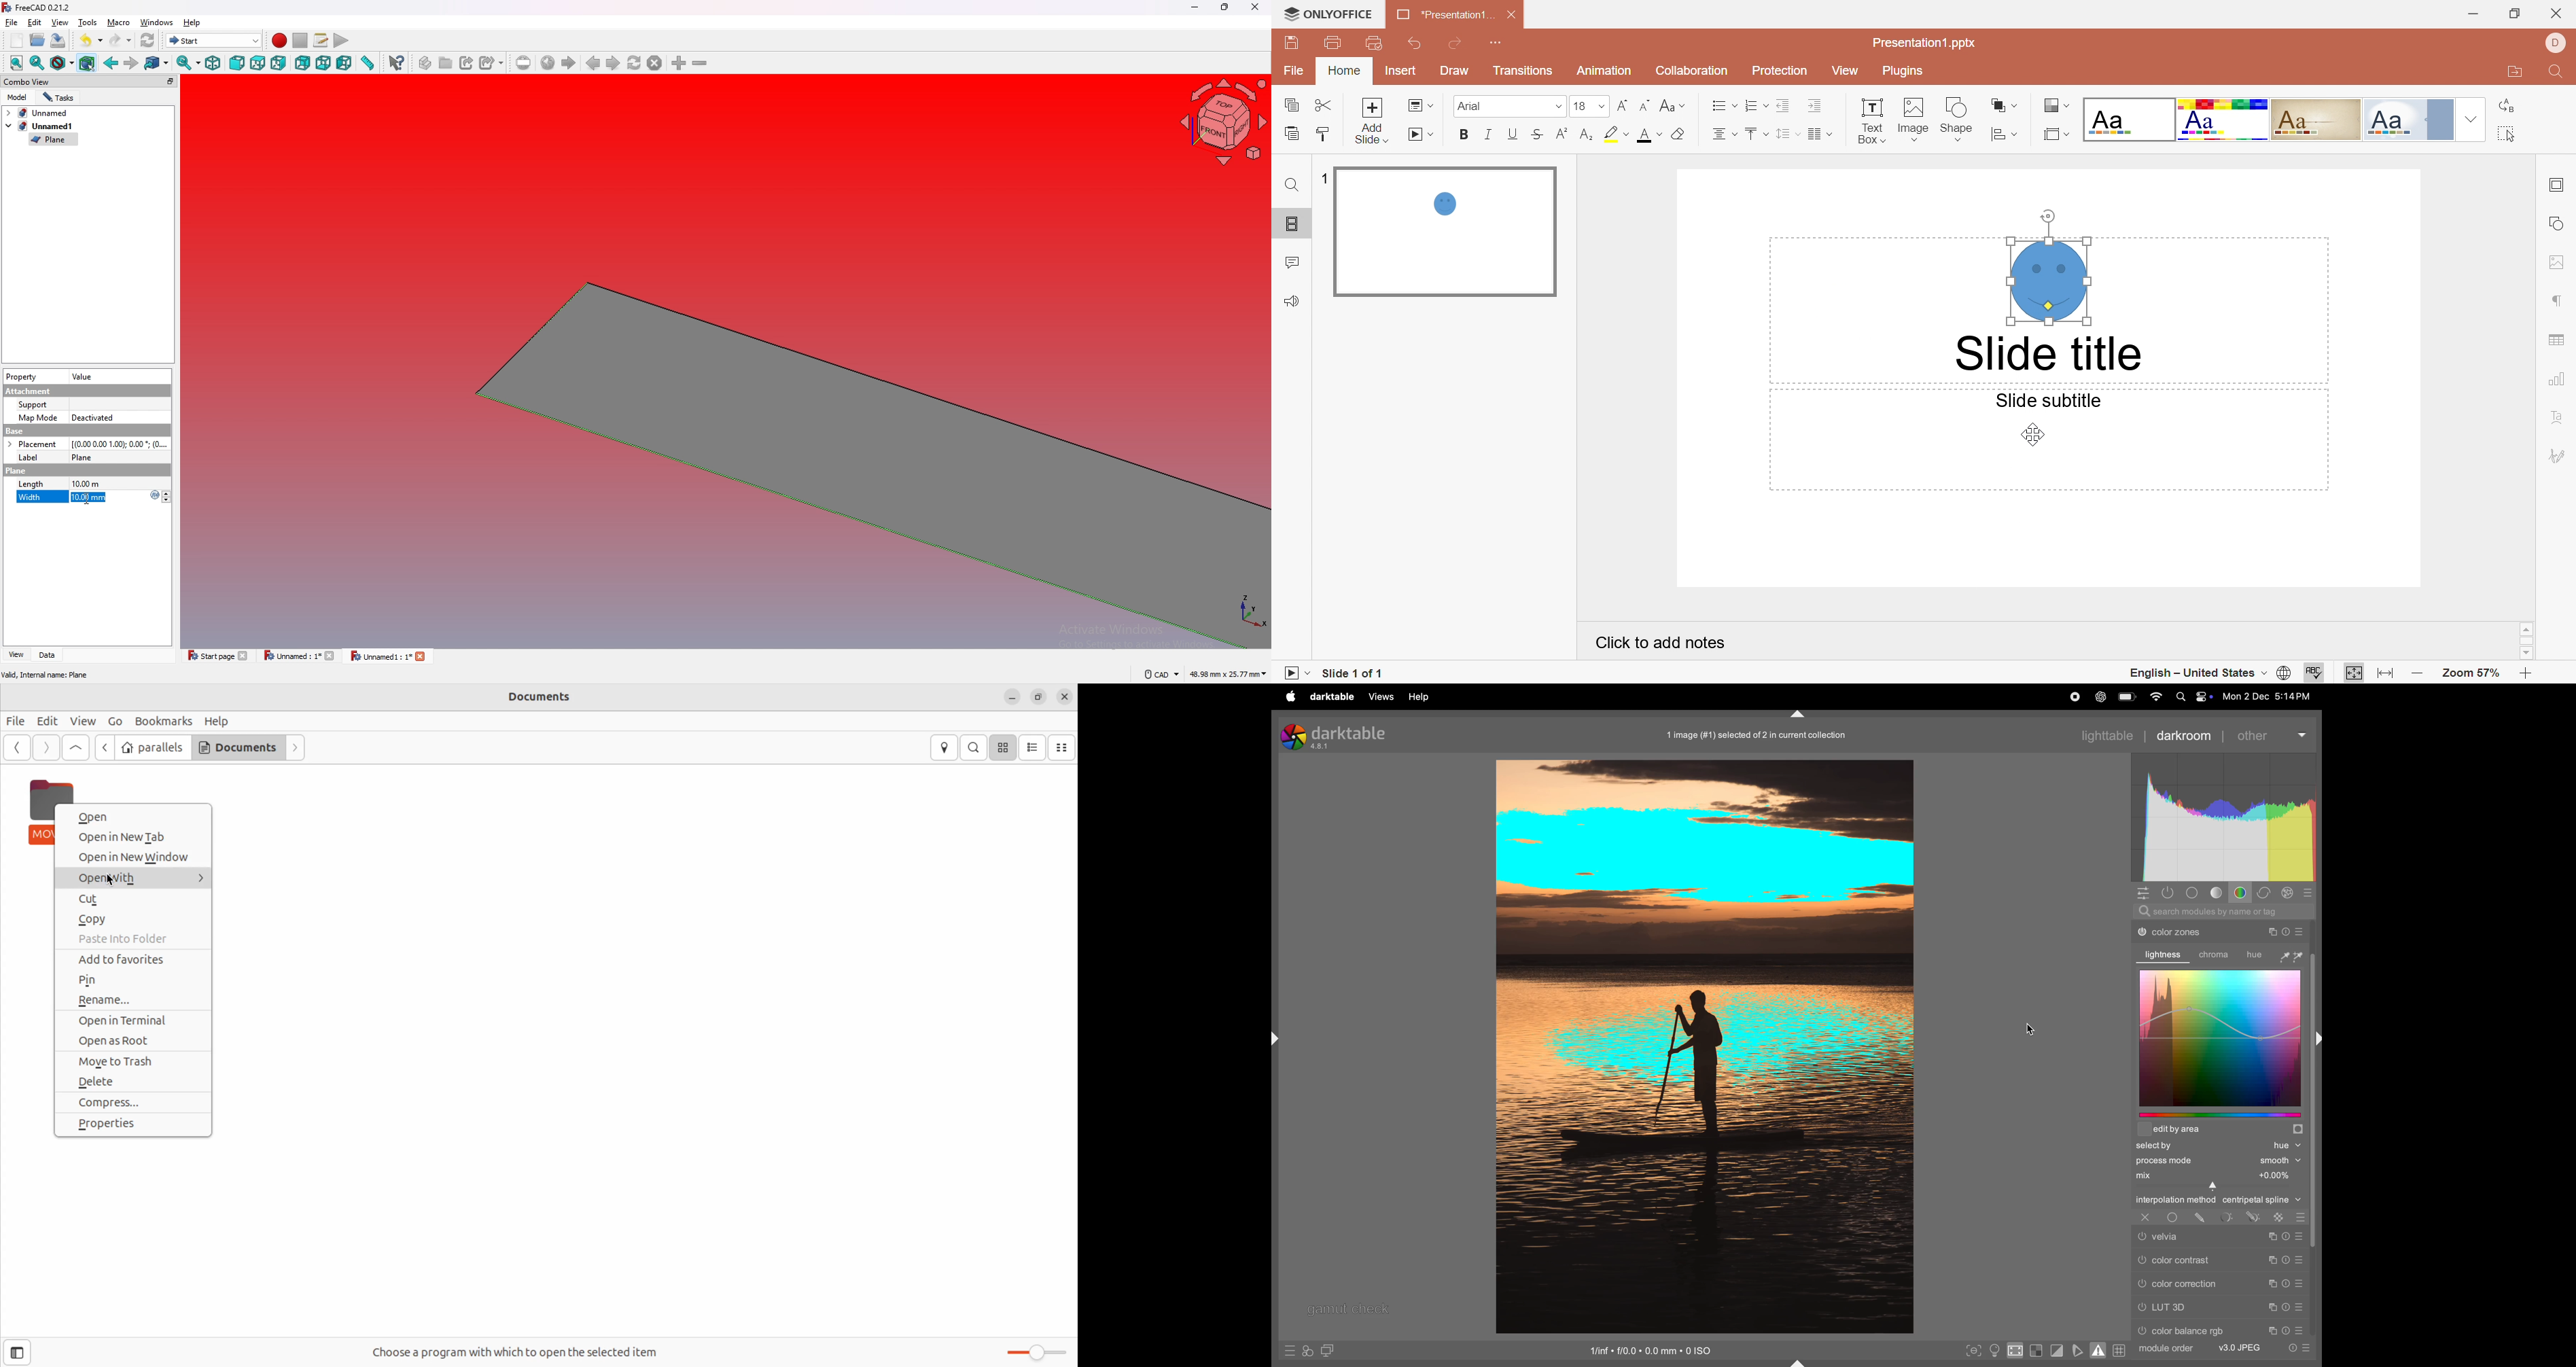 The width and height of the screenshot is (2576, 1372). I want to click on create part, so click(427, 63).